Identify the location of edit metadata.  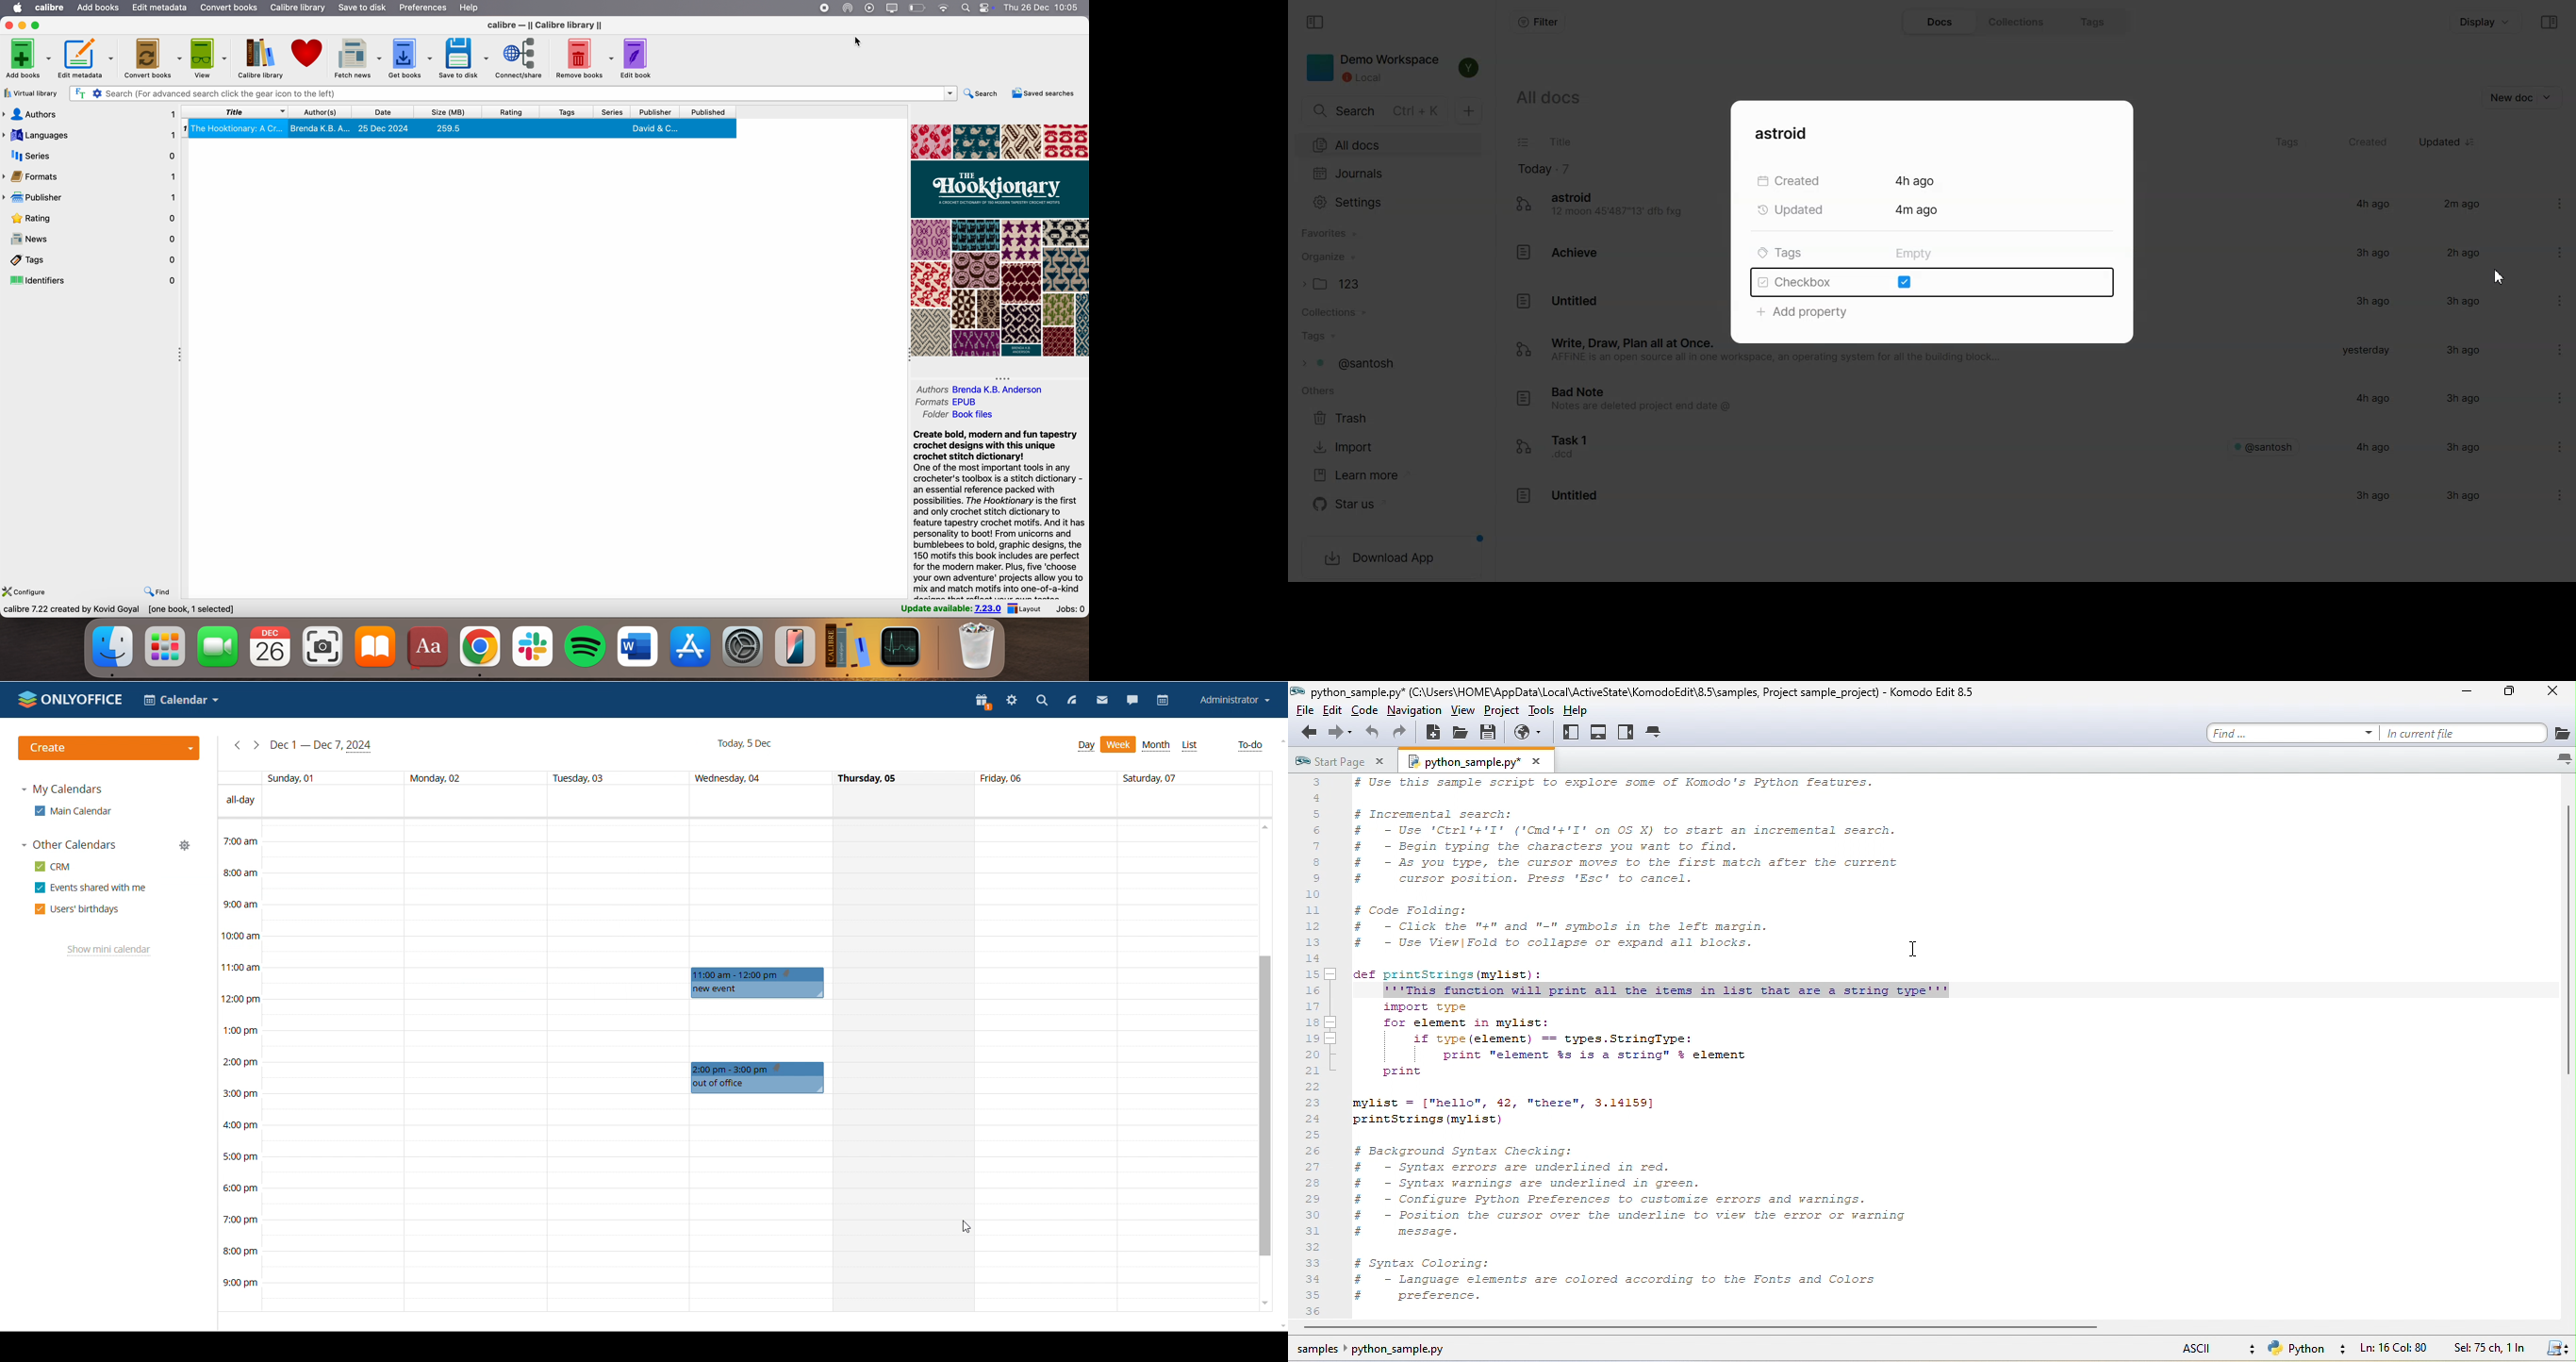
(159, 7).